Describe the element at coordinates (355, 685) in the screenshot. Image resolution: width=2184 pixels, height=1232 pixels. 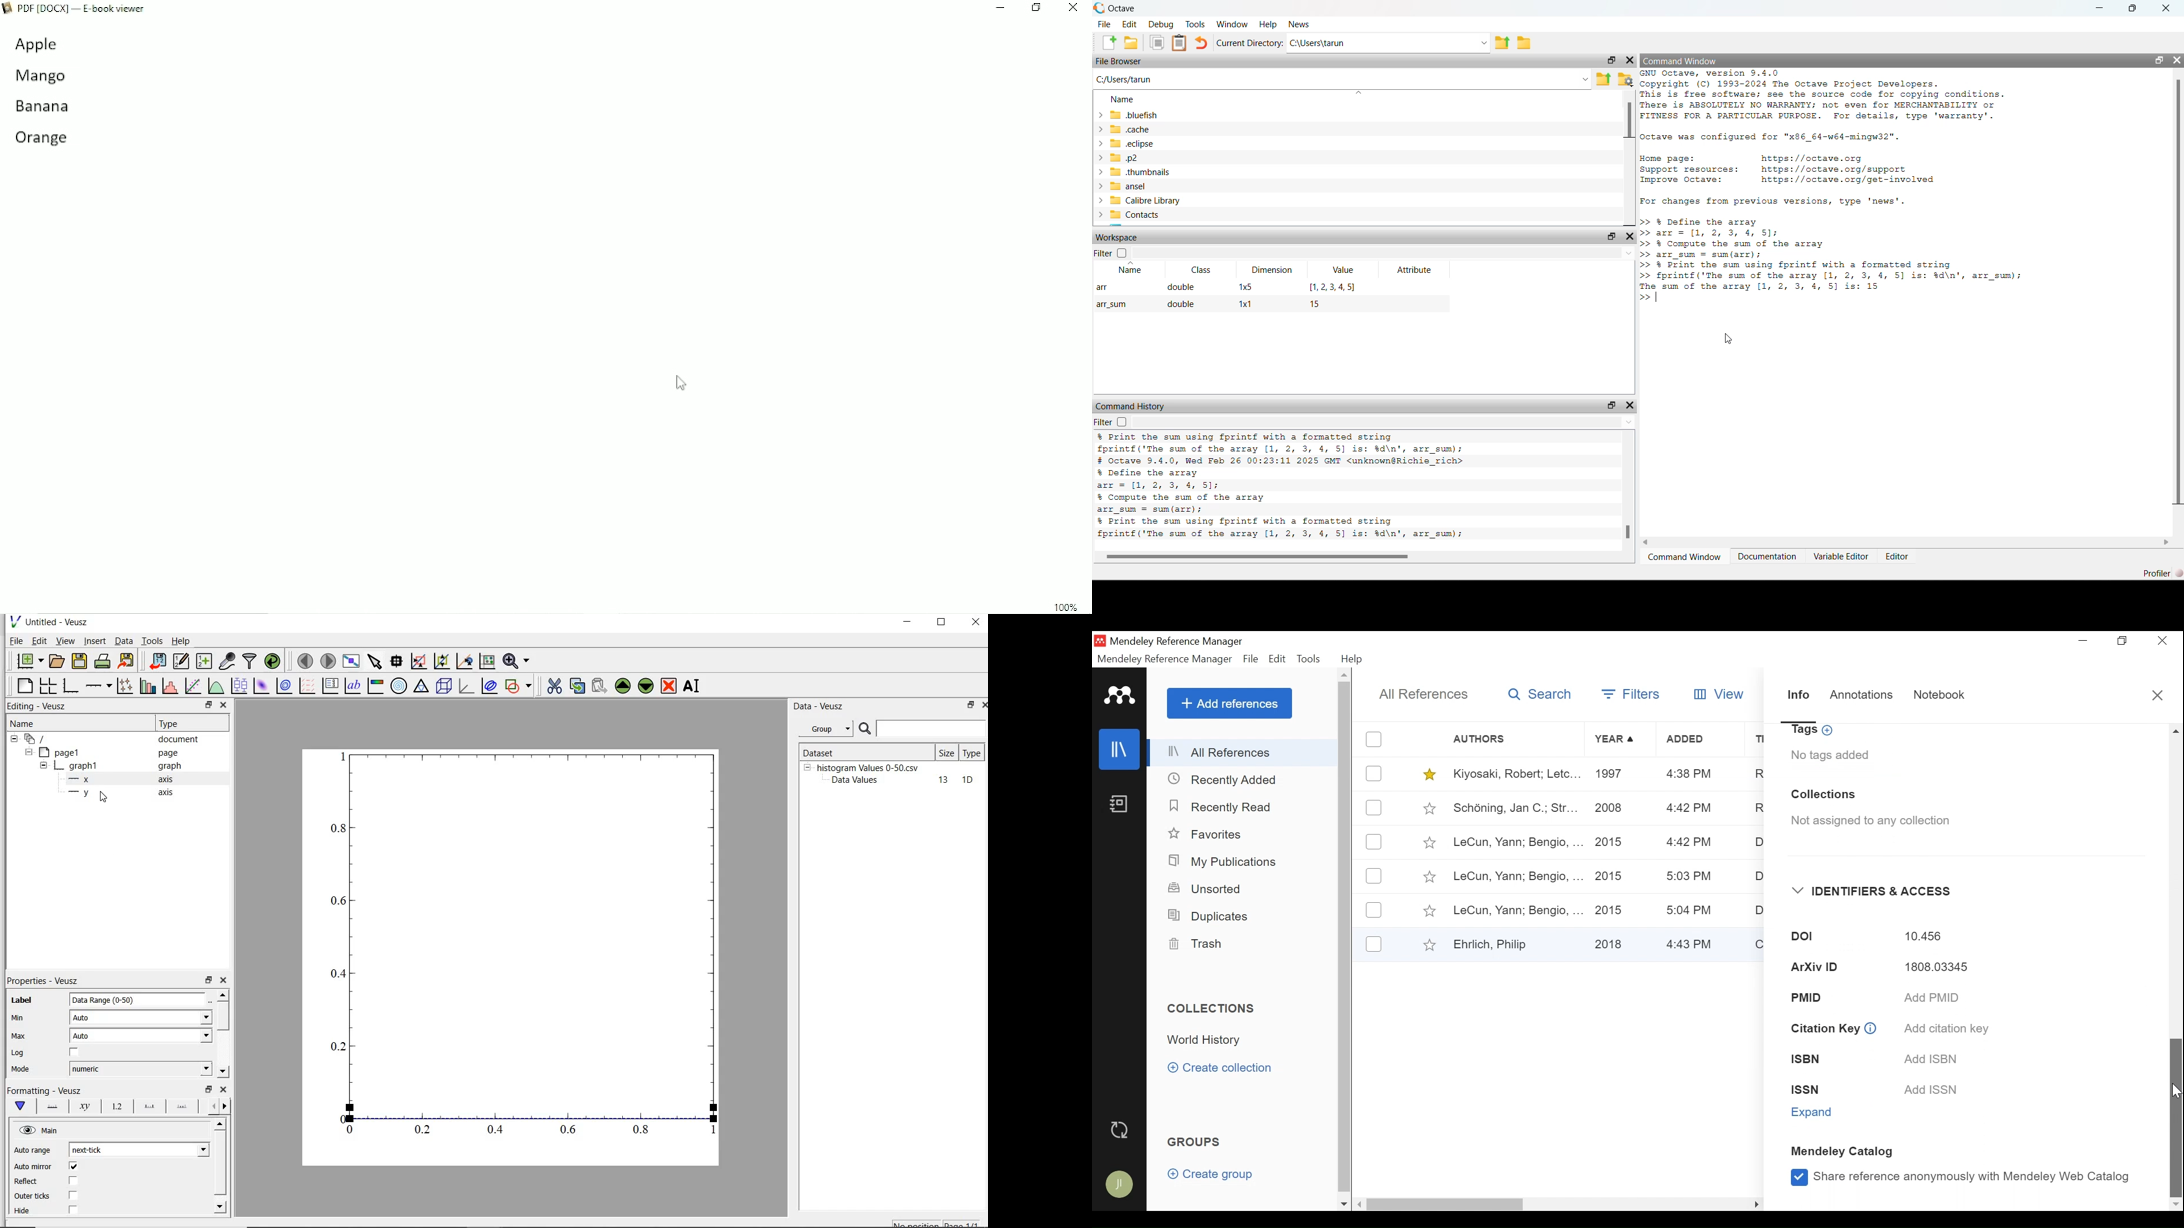
I see `text label` at that location.